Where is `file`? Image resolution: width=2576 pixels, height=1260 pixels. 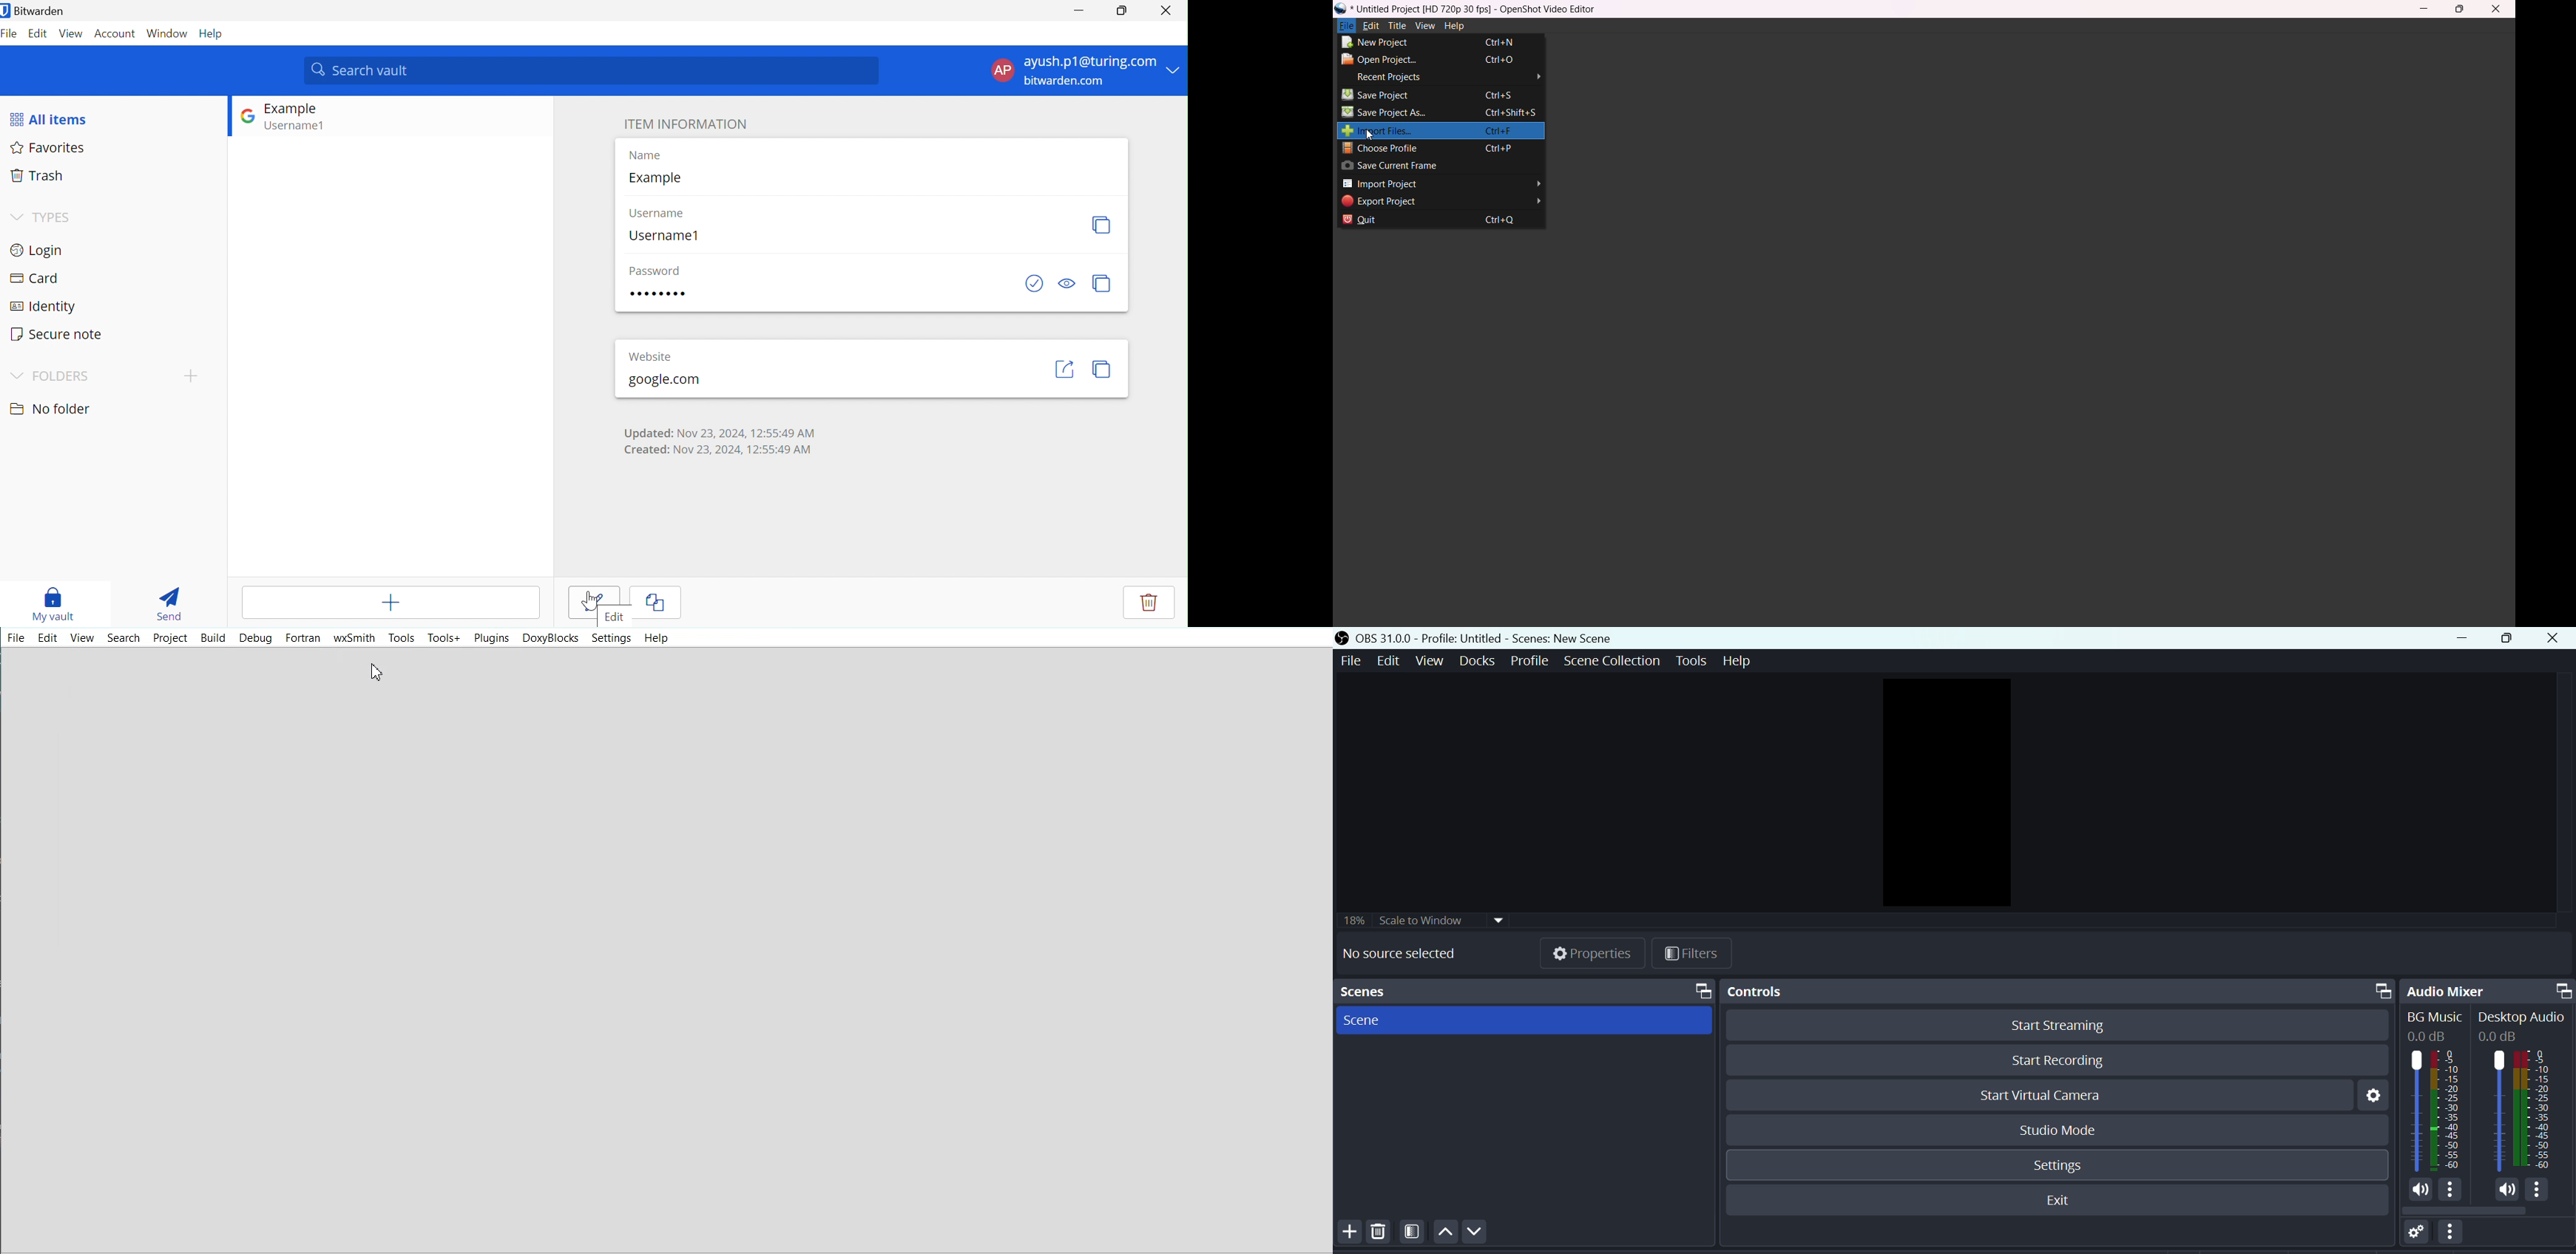 file is located at coordinates (1350, 665).